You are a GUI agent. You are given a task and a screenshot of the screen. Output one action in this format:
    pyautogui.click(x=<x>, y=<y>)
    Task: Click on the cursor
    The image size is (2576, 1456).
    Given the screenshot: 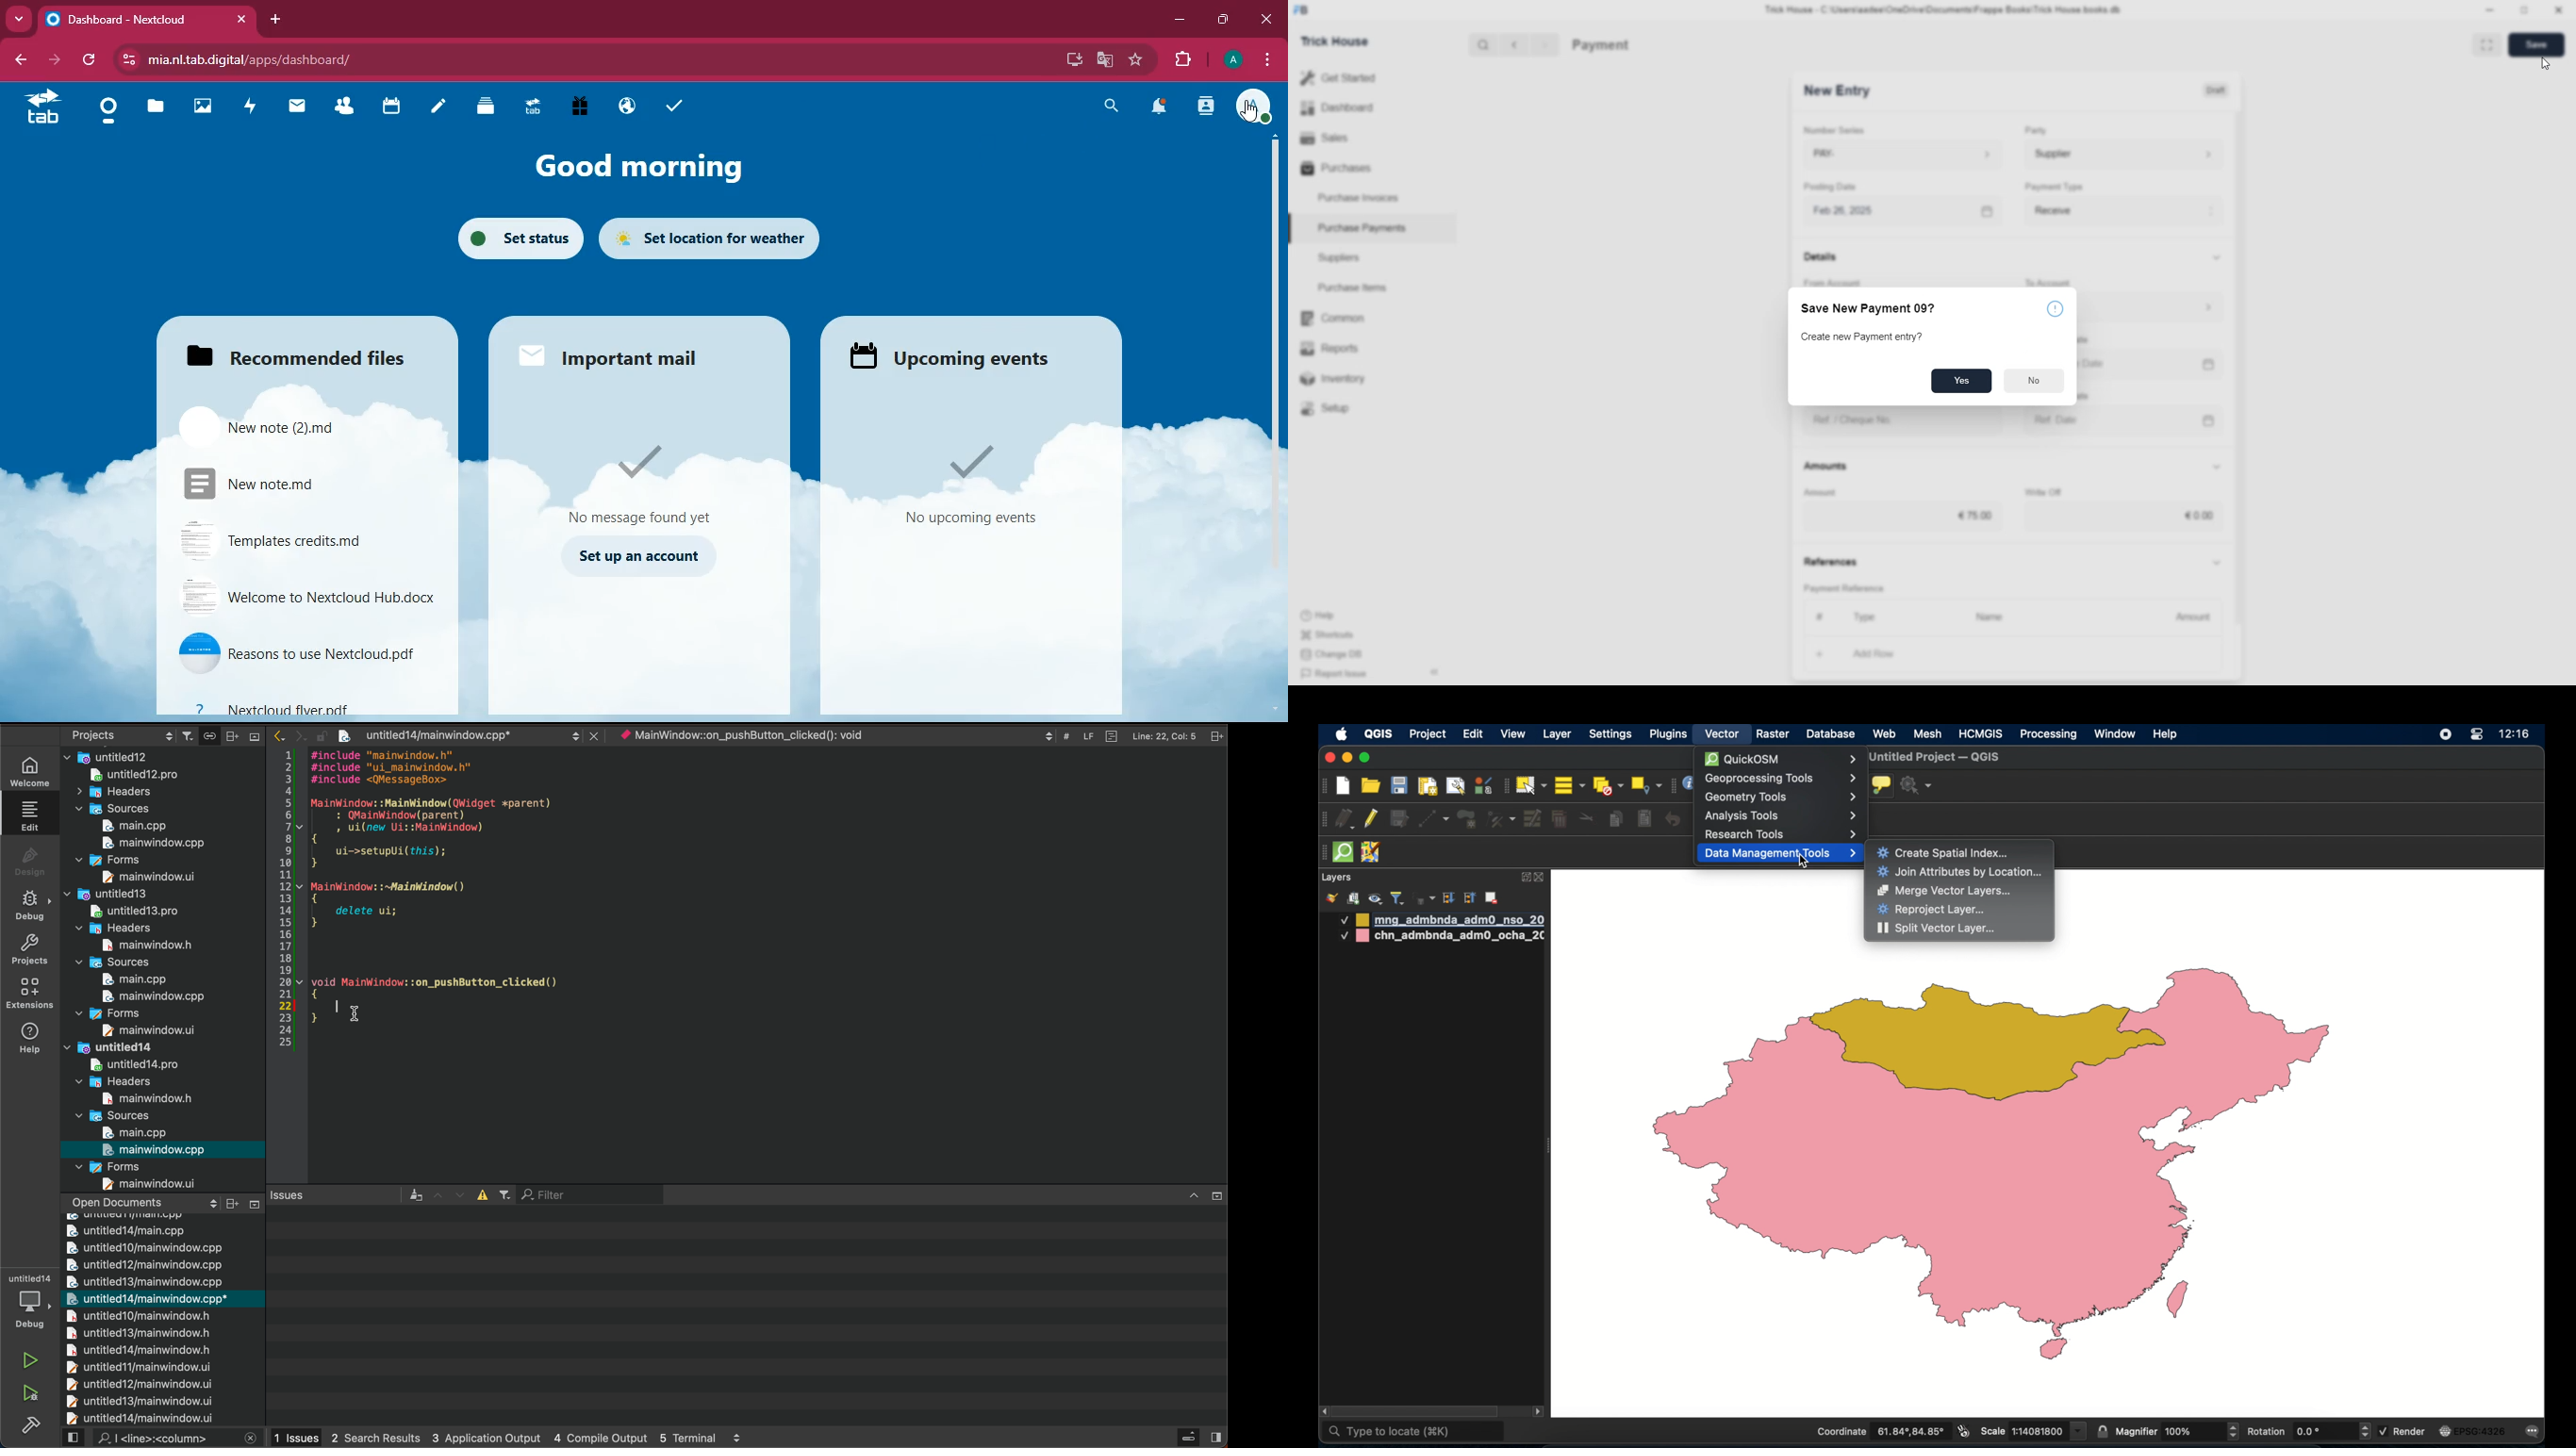 What is the action you would take?
    pyautogui.click(x=1250, y=114)
    